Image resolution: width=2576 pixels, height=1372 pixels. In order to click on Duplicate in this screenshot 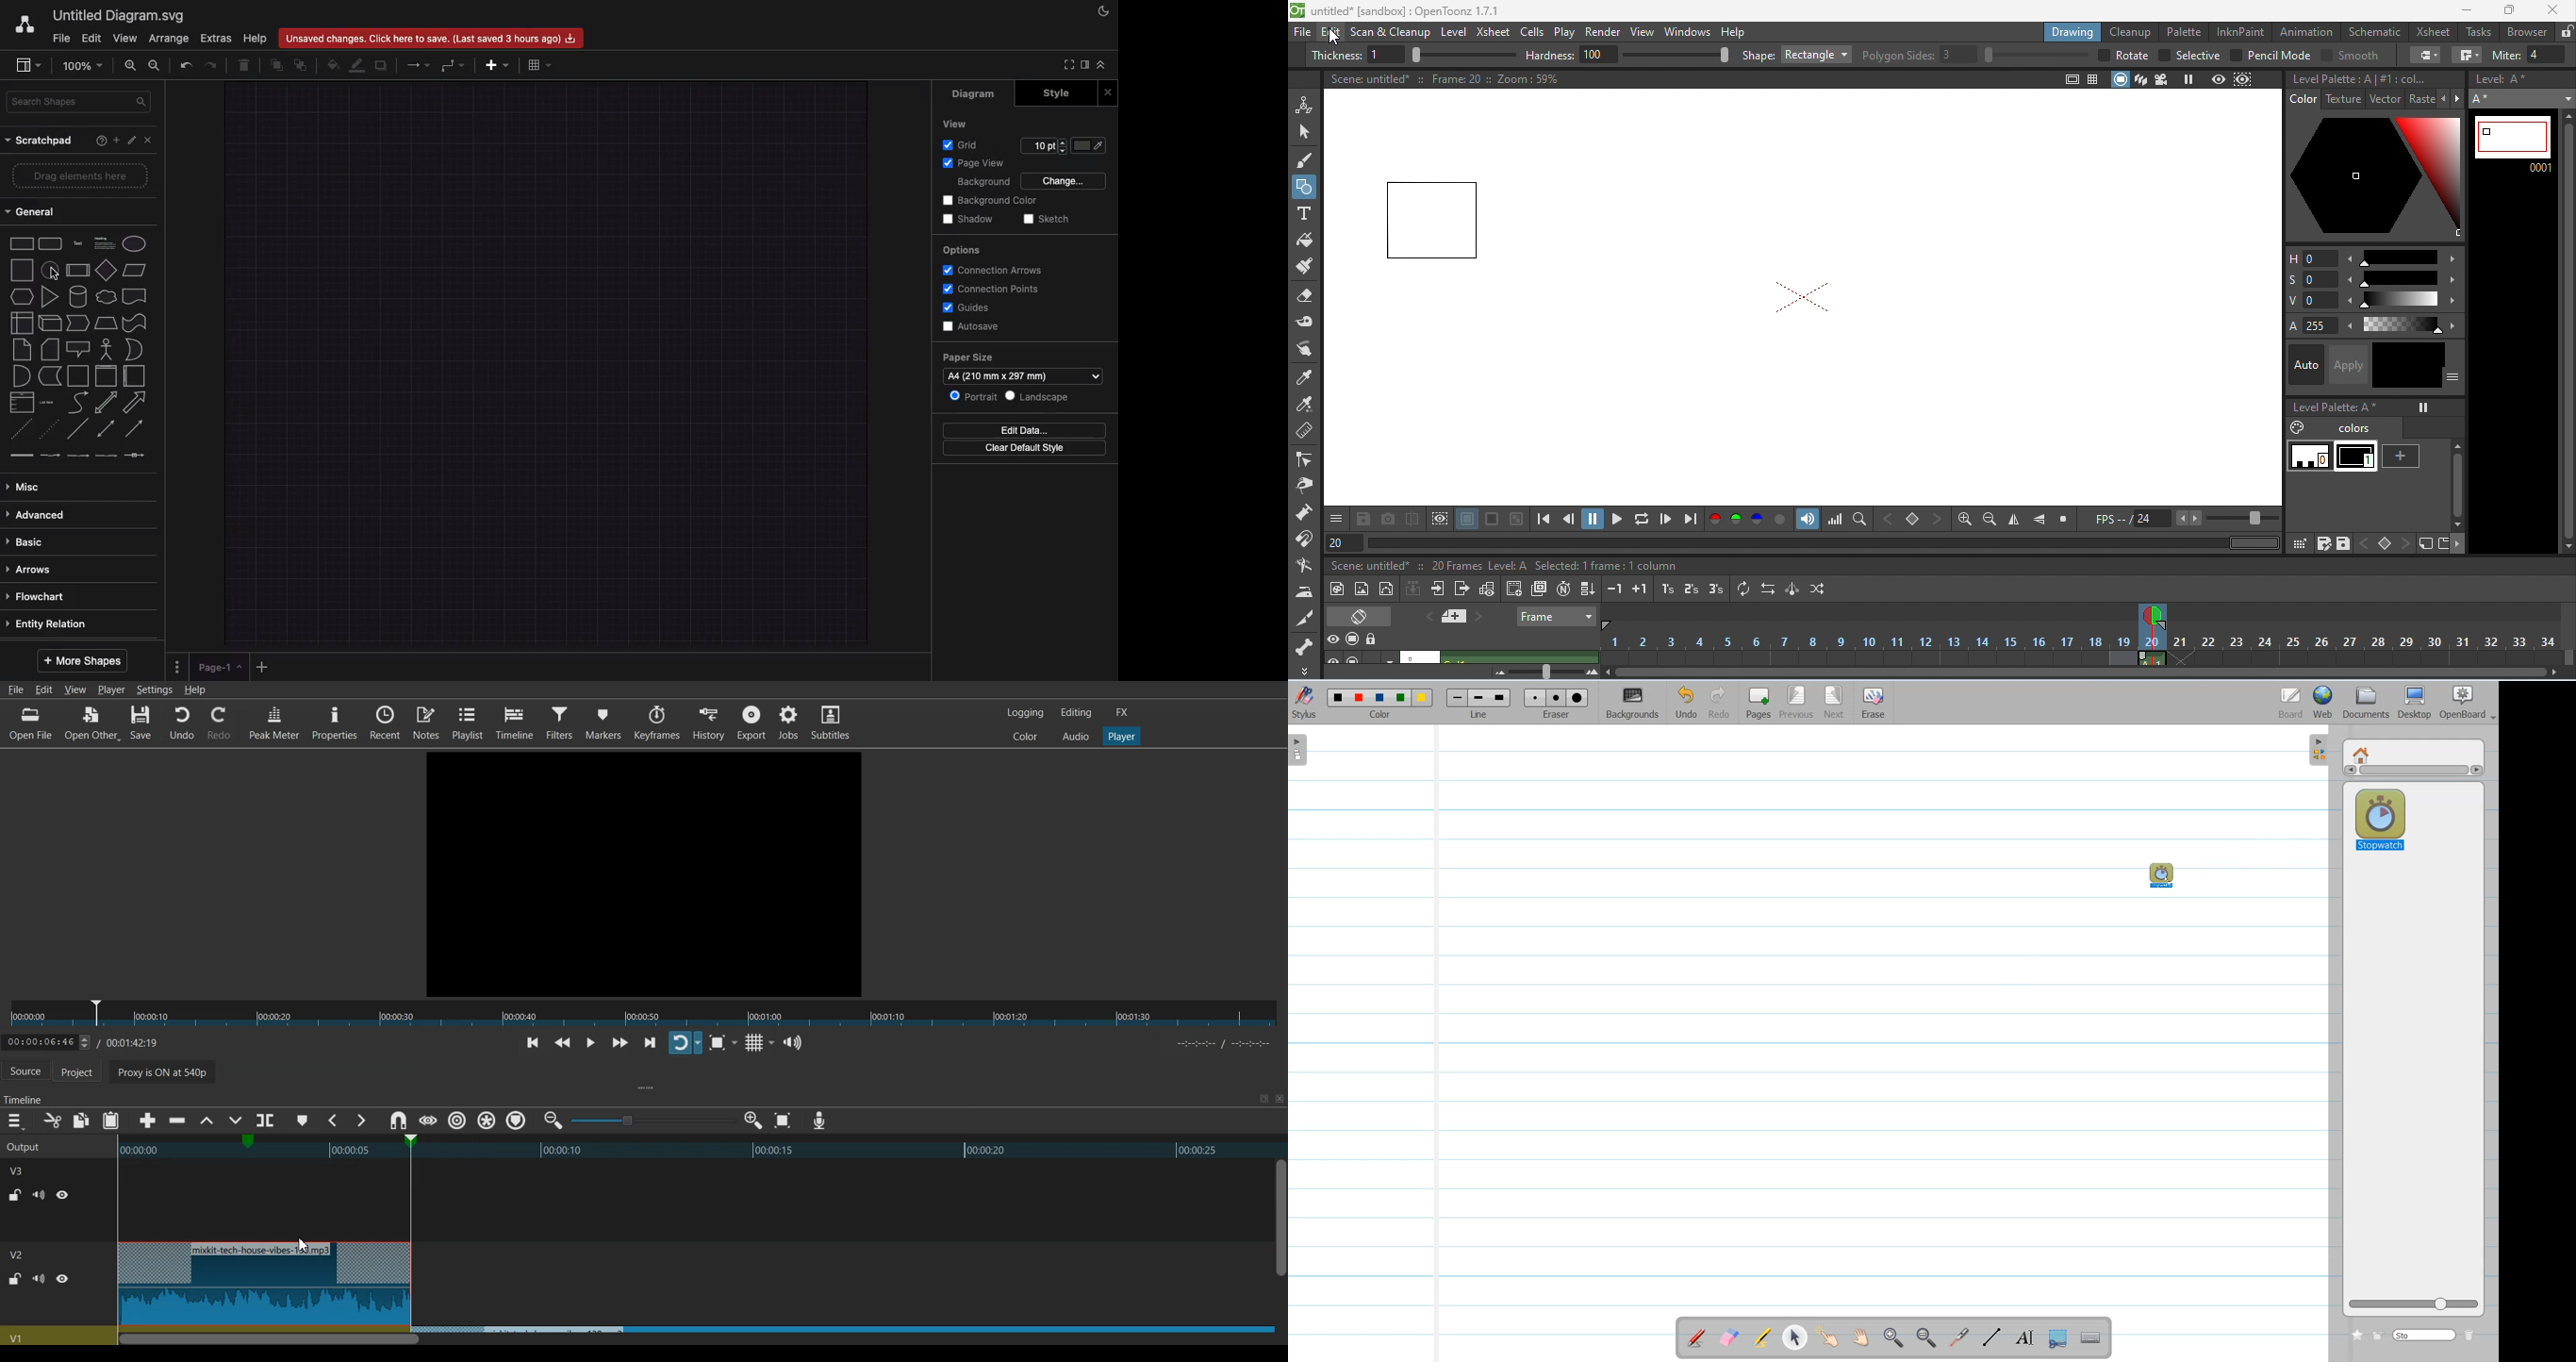, I will do `click(382, 65)`.